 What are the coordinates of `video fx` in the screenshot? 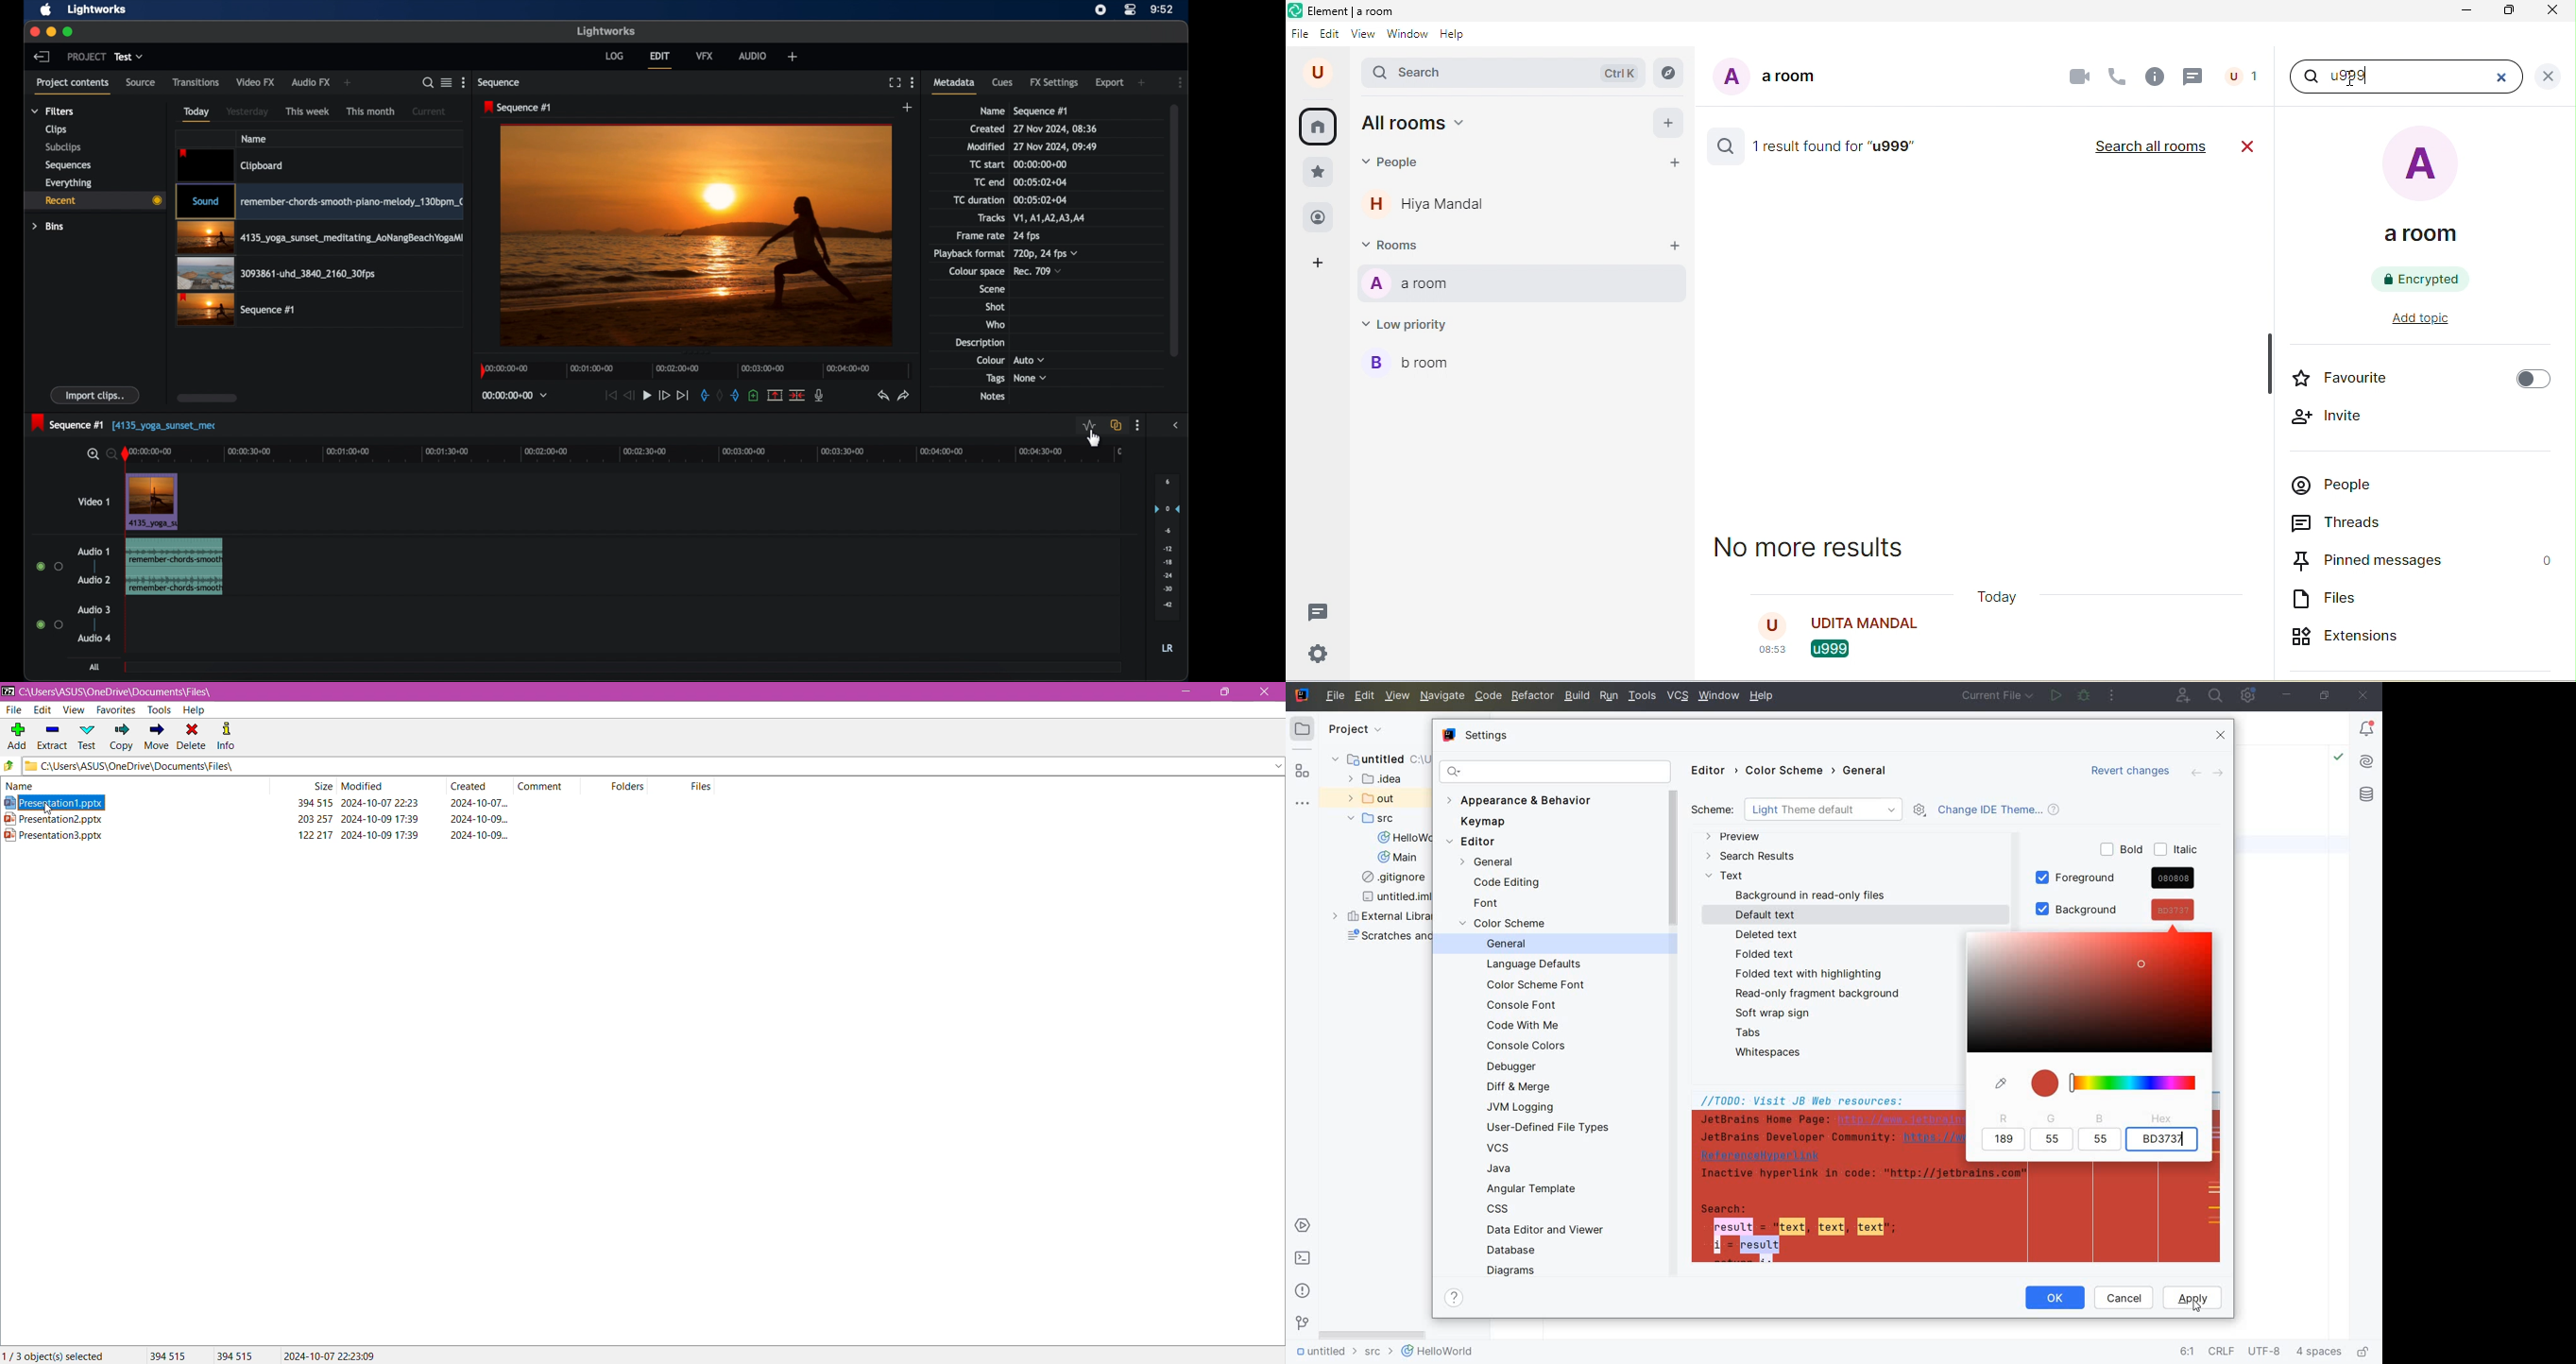 It's located at (256, 81).